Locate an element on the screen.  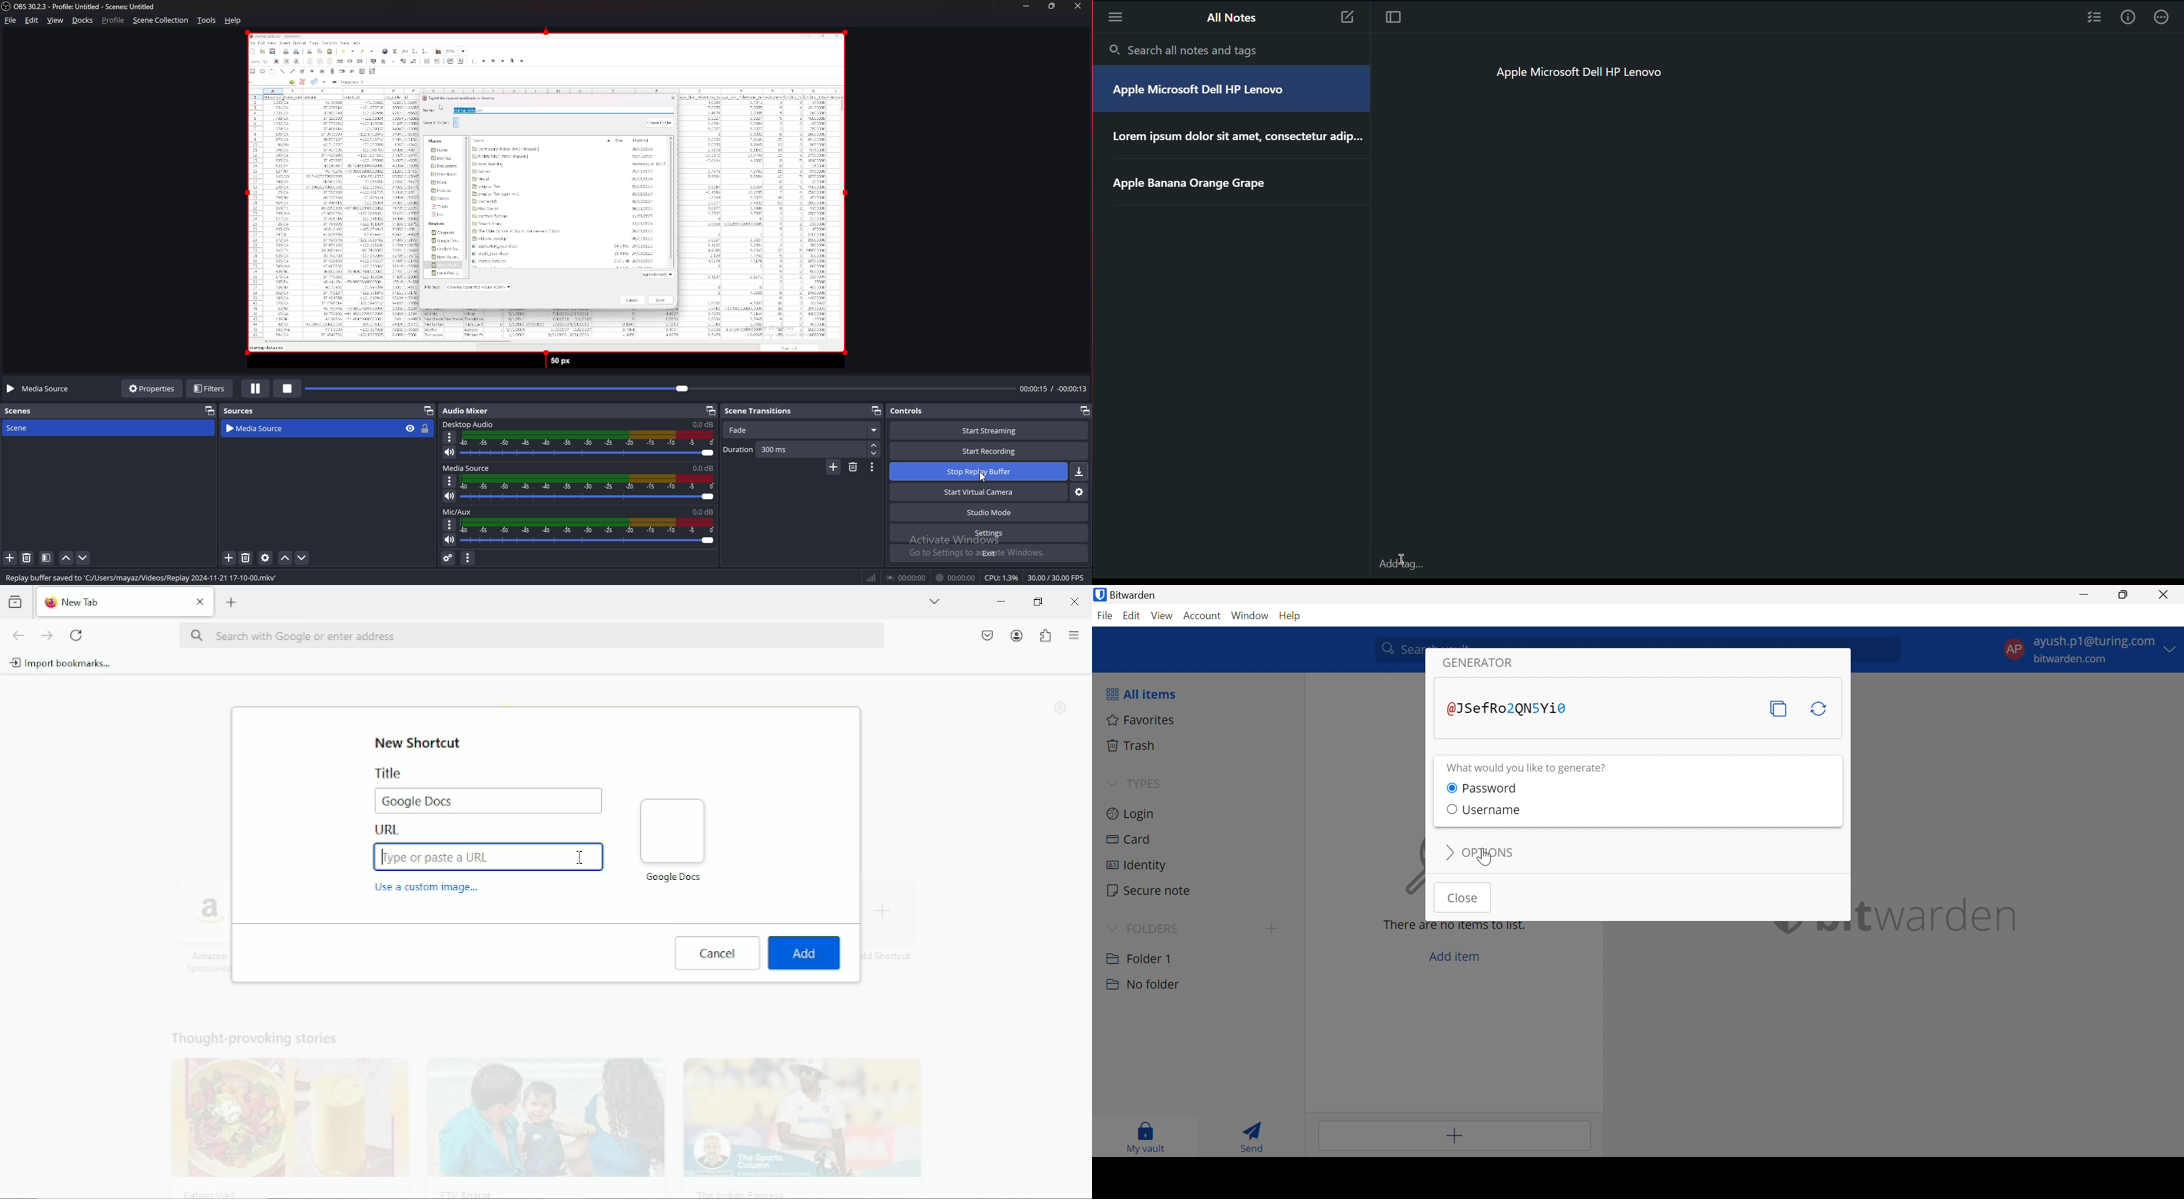
view is located at coordinates (56, 20).